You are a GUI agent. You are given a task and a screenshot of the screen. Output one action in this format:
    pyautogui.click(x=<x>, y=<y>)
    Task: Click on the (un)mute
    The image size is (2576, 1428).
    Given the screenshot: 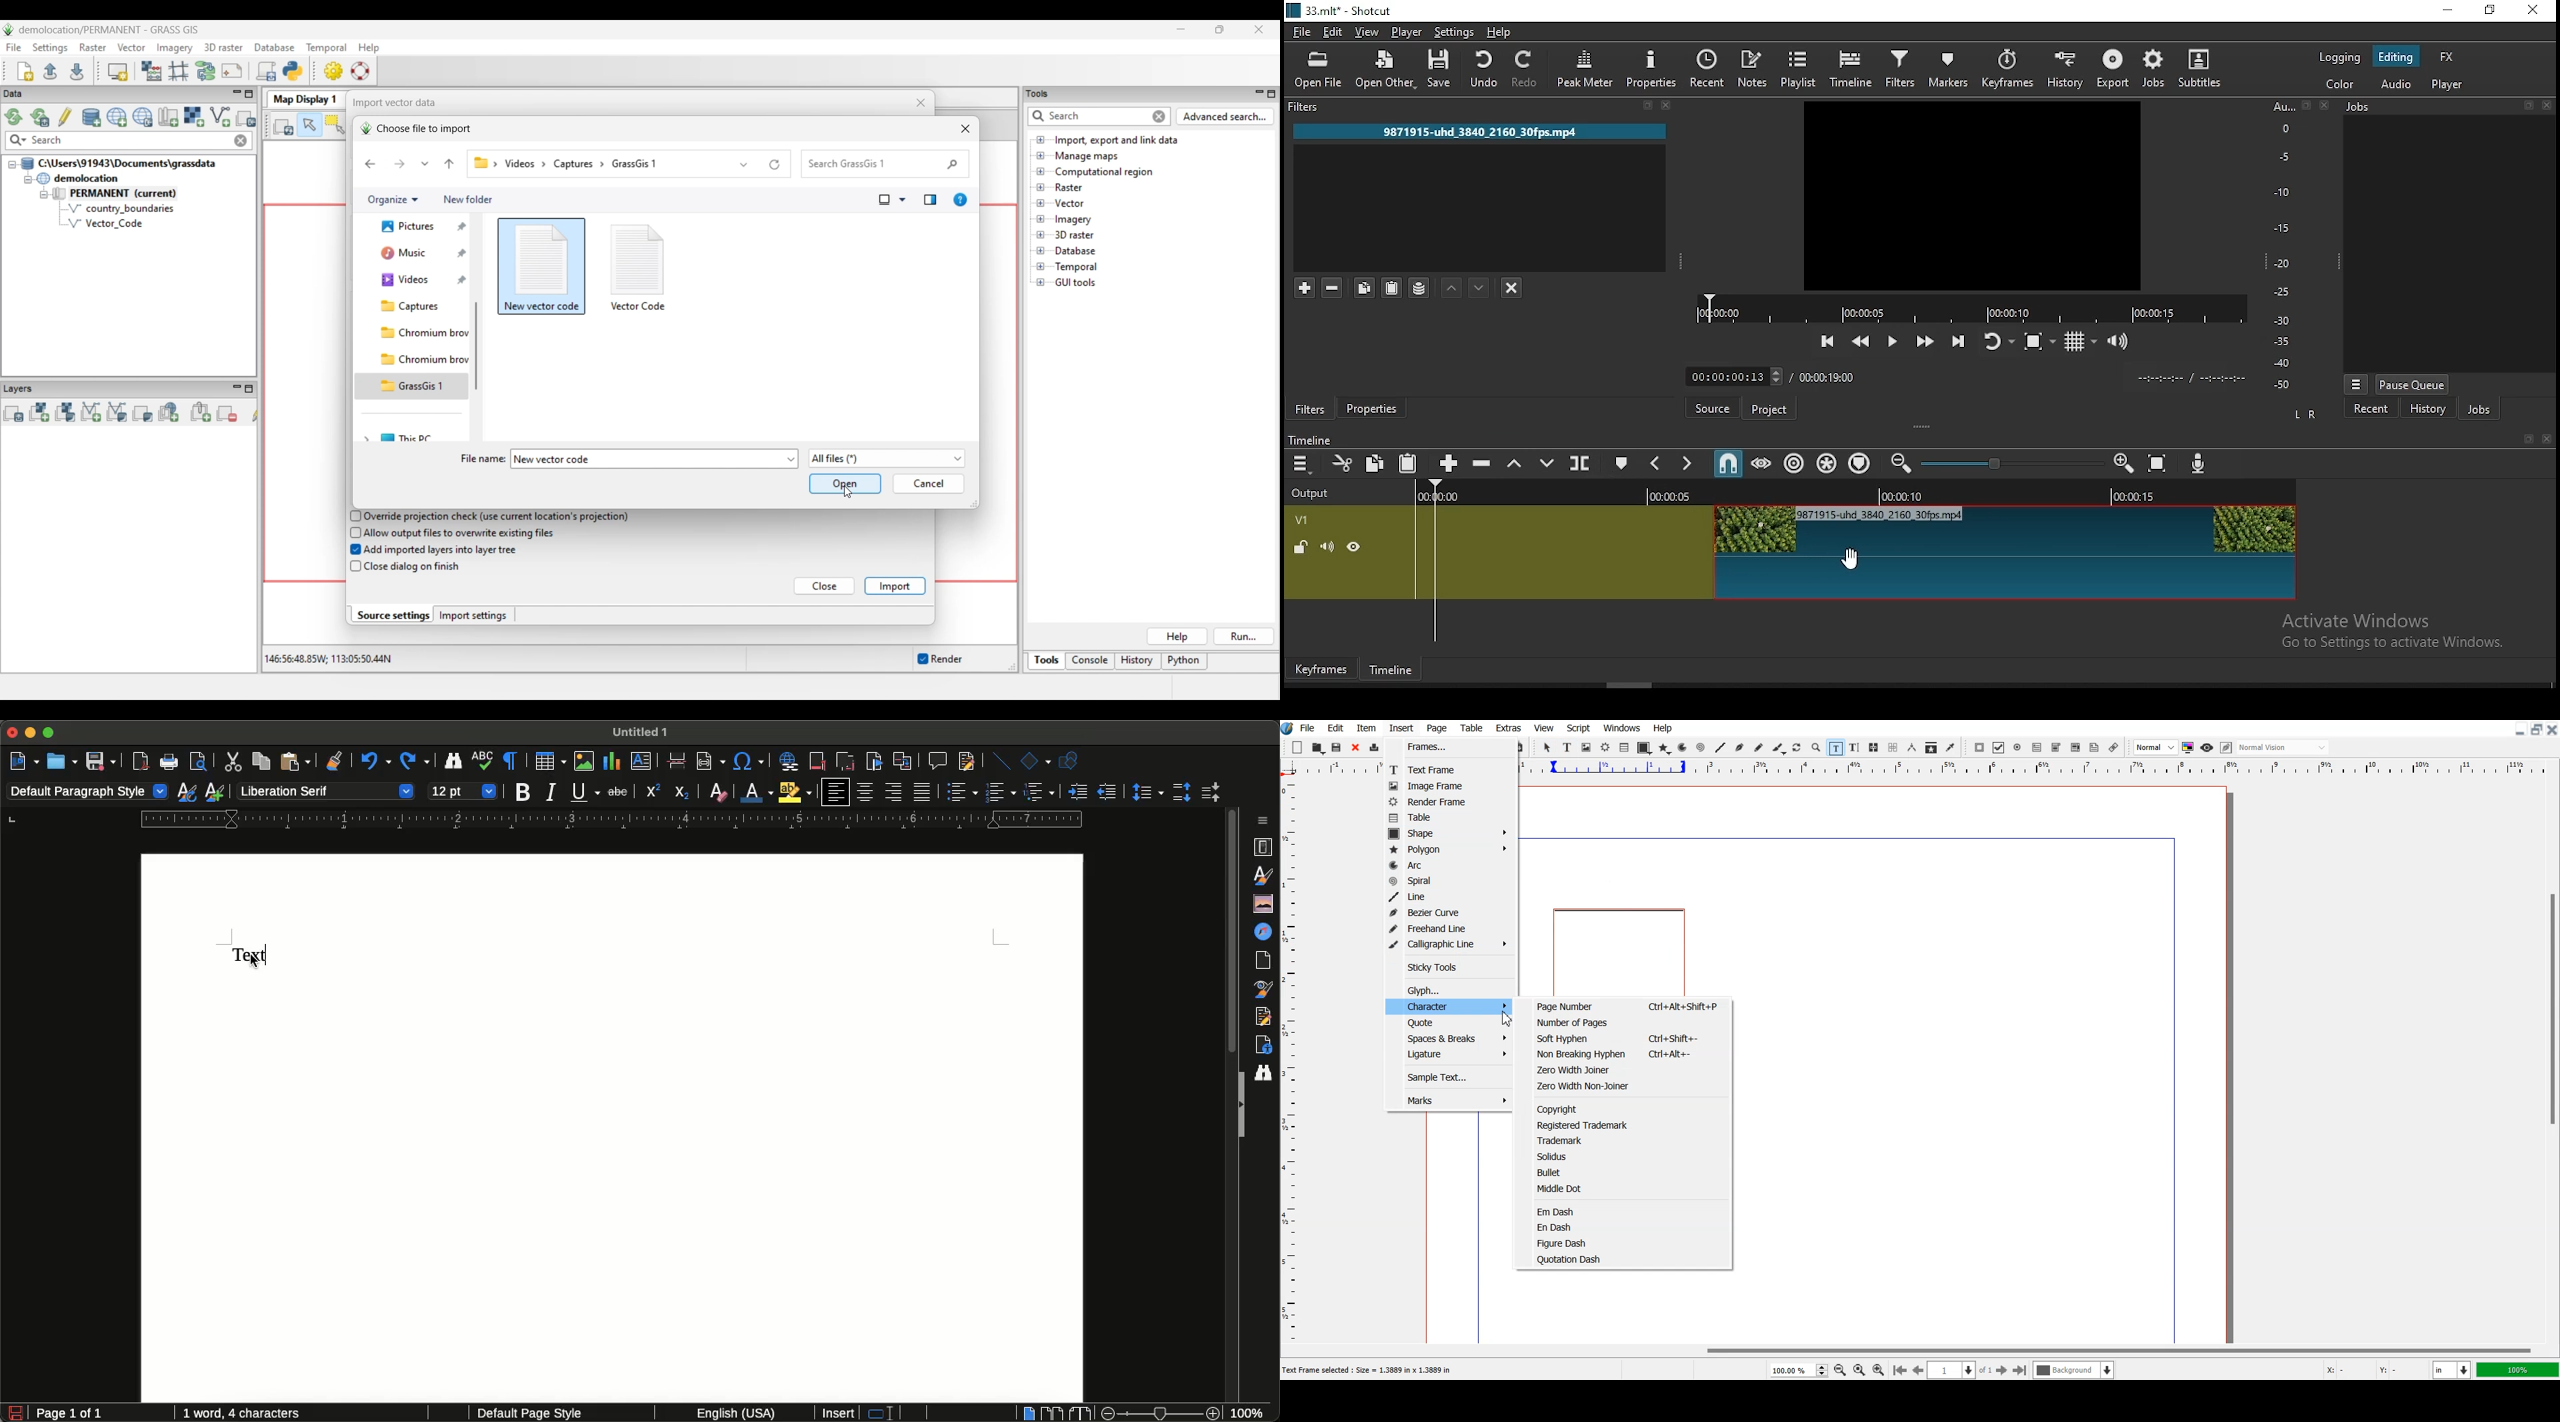 What is the action you would take?
    pyautogui.click(x=1327, y=548)
    